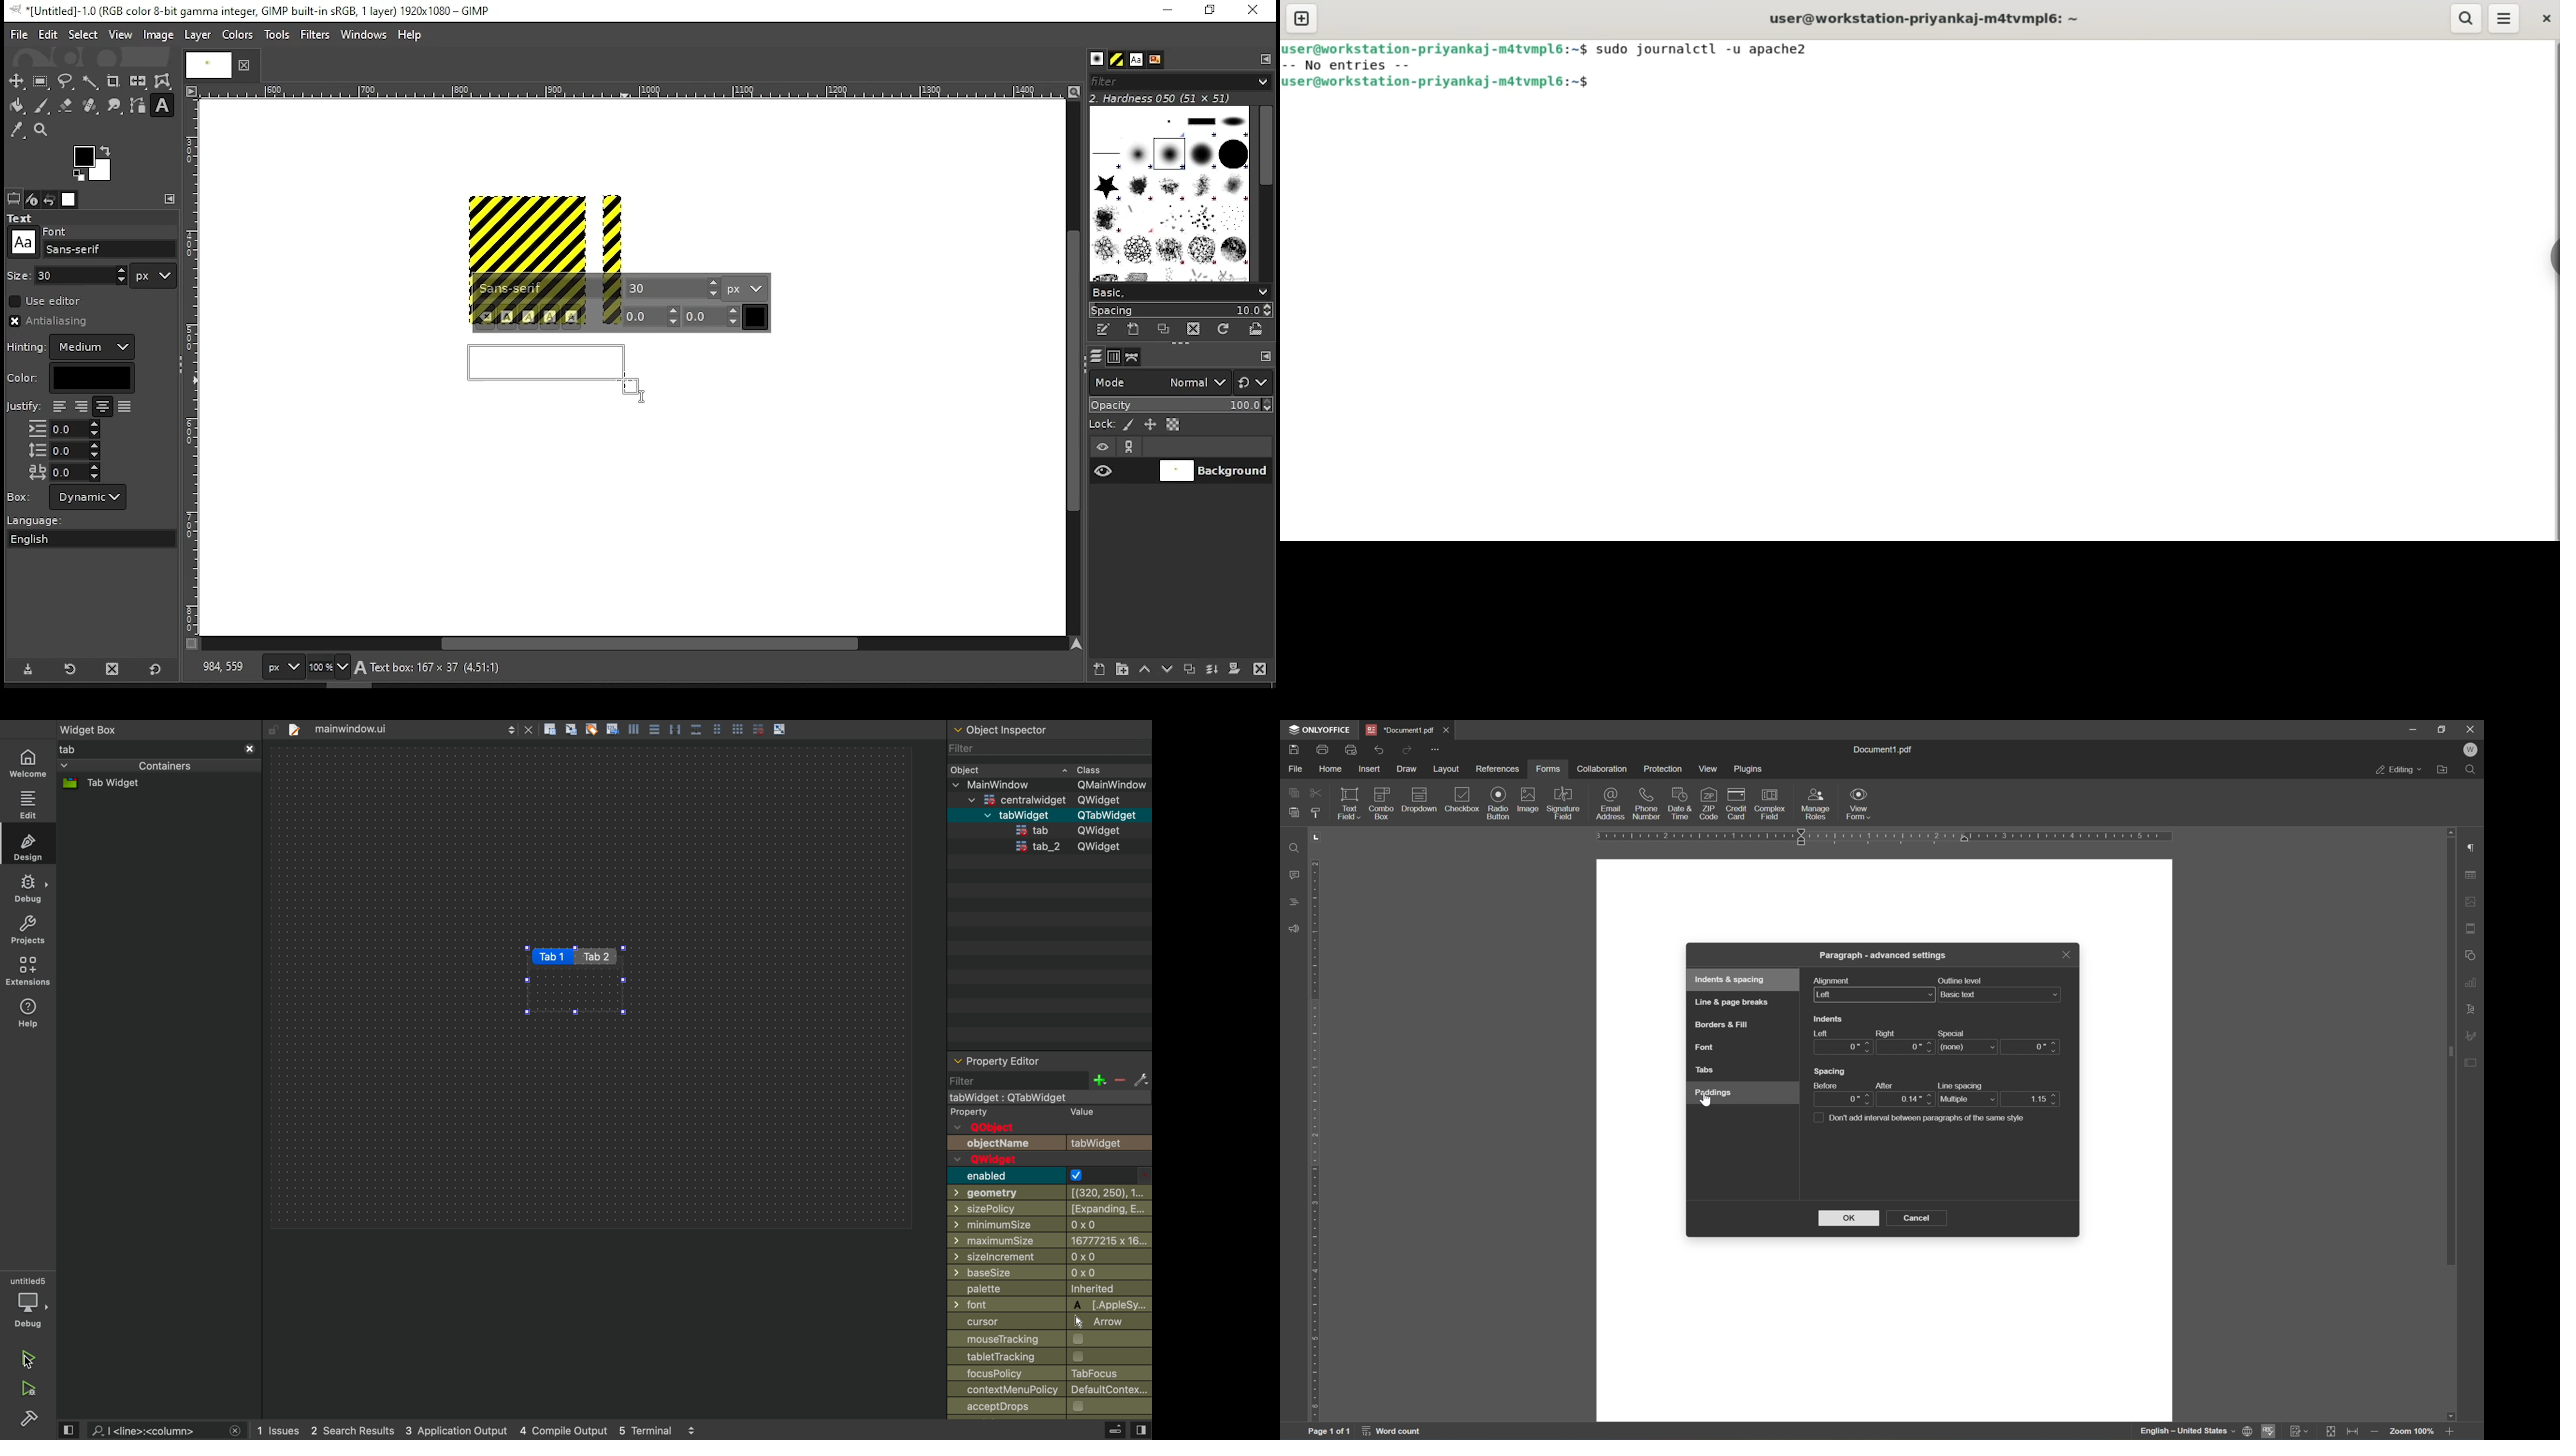  What do you see at coordinates (1152, 425) in the screenshot?
I see `lock size and positioning` at bounding box center [1152, 425].